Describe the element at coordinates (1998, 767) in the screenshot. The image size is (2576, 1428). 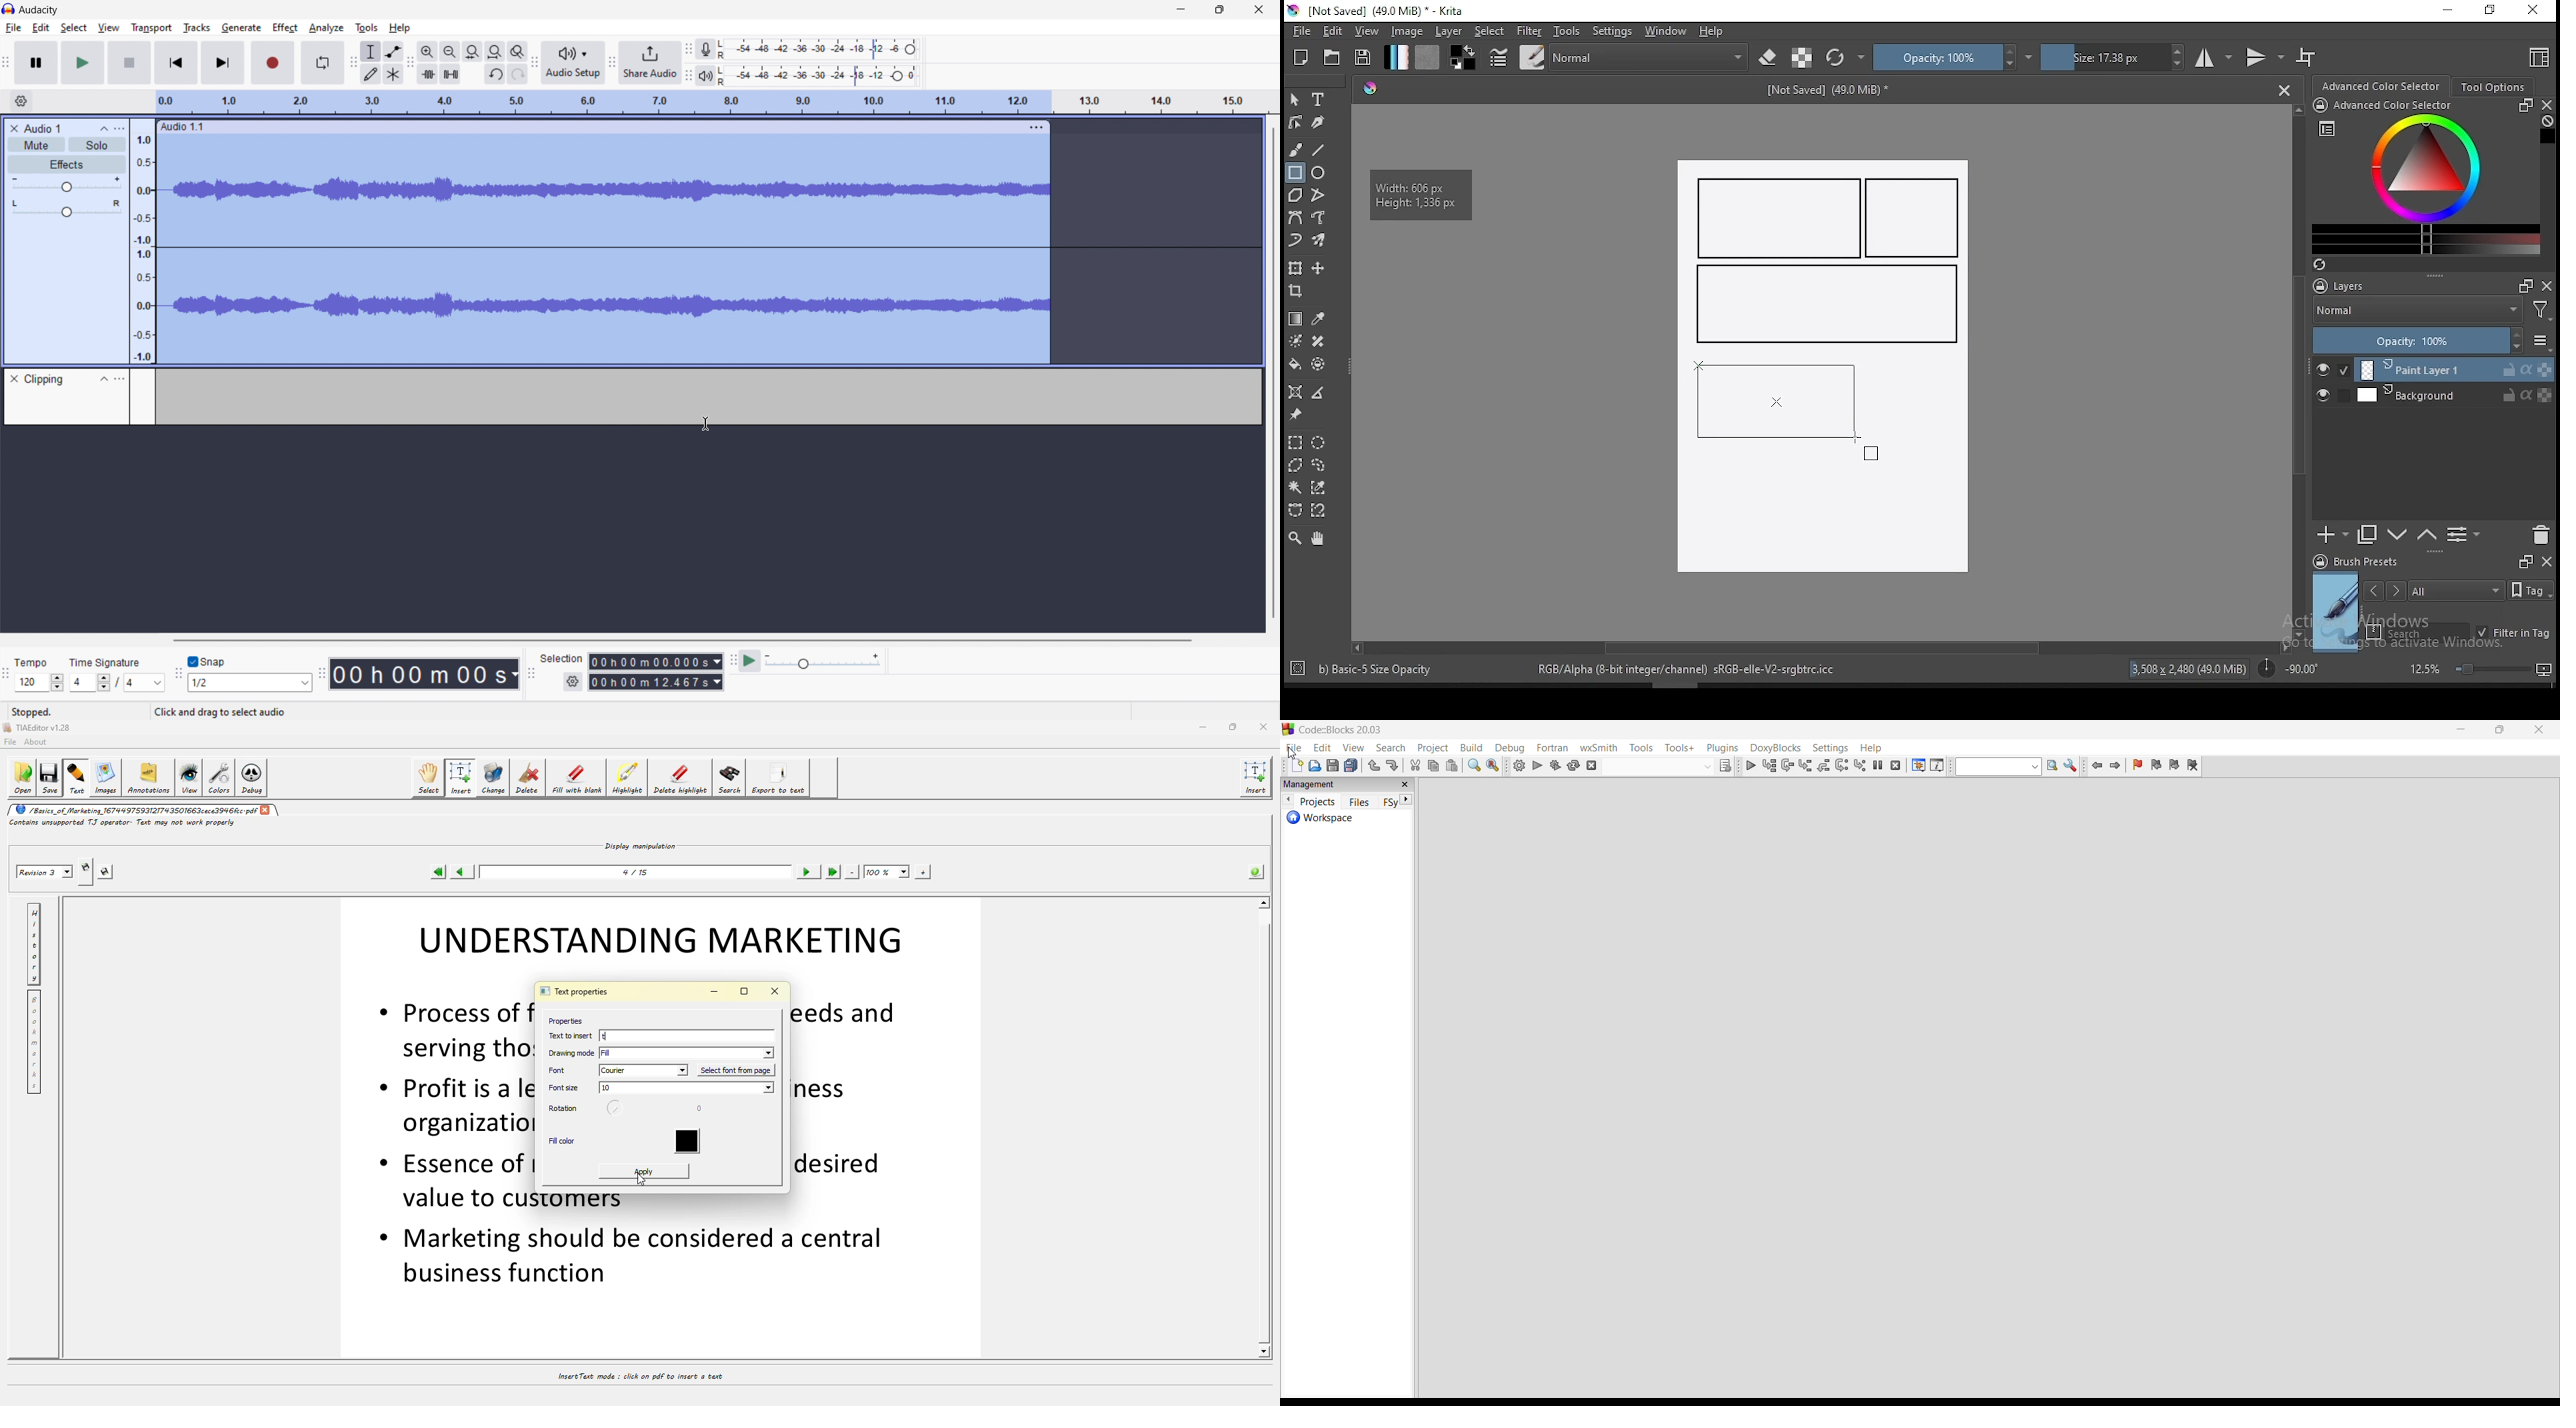
I see `text to search` at that location.